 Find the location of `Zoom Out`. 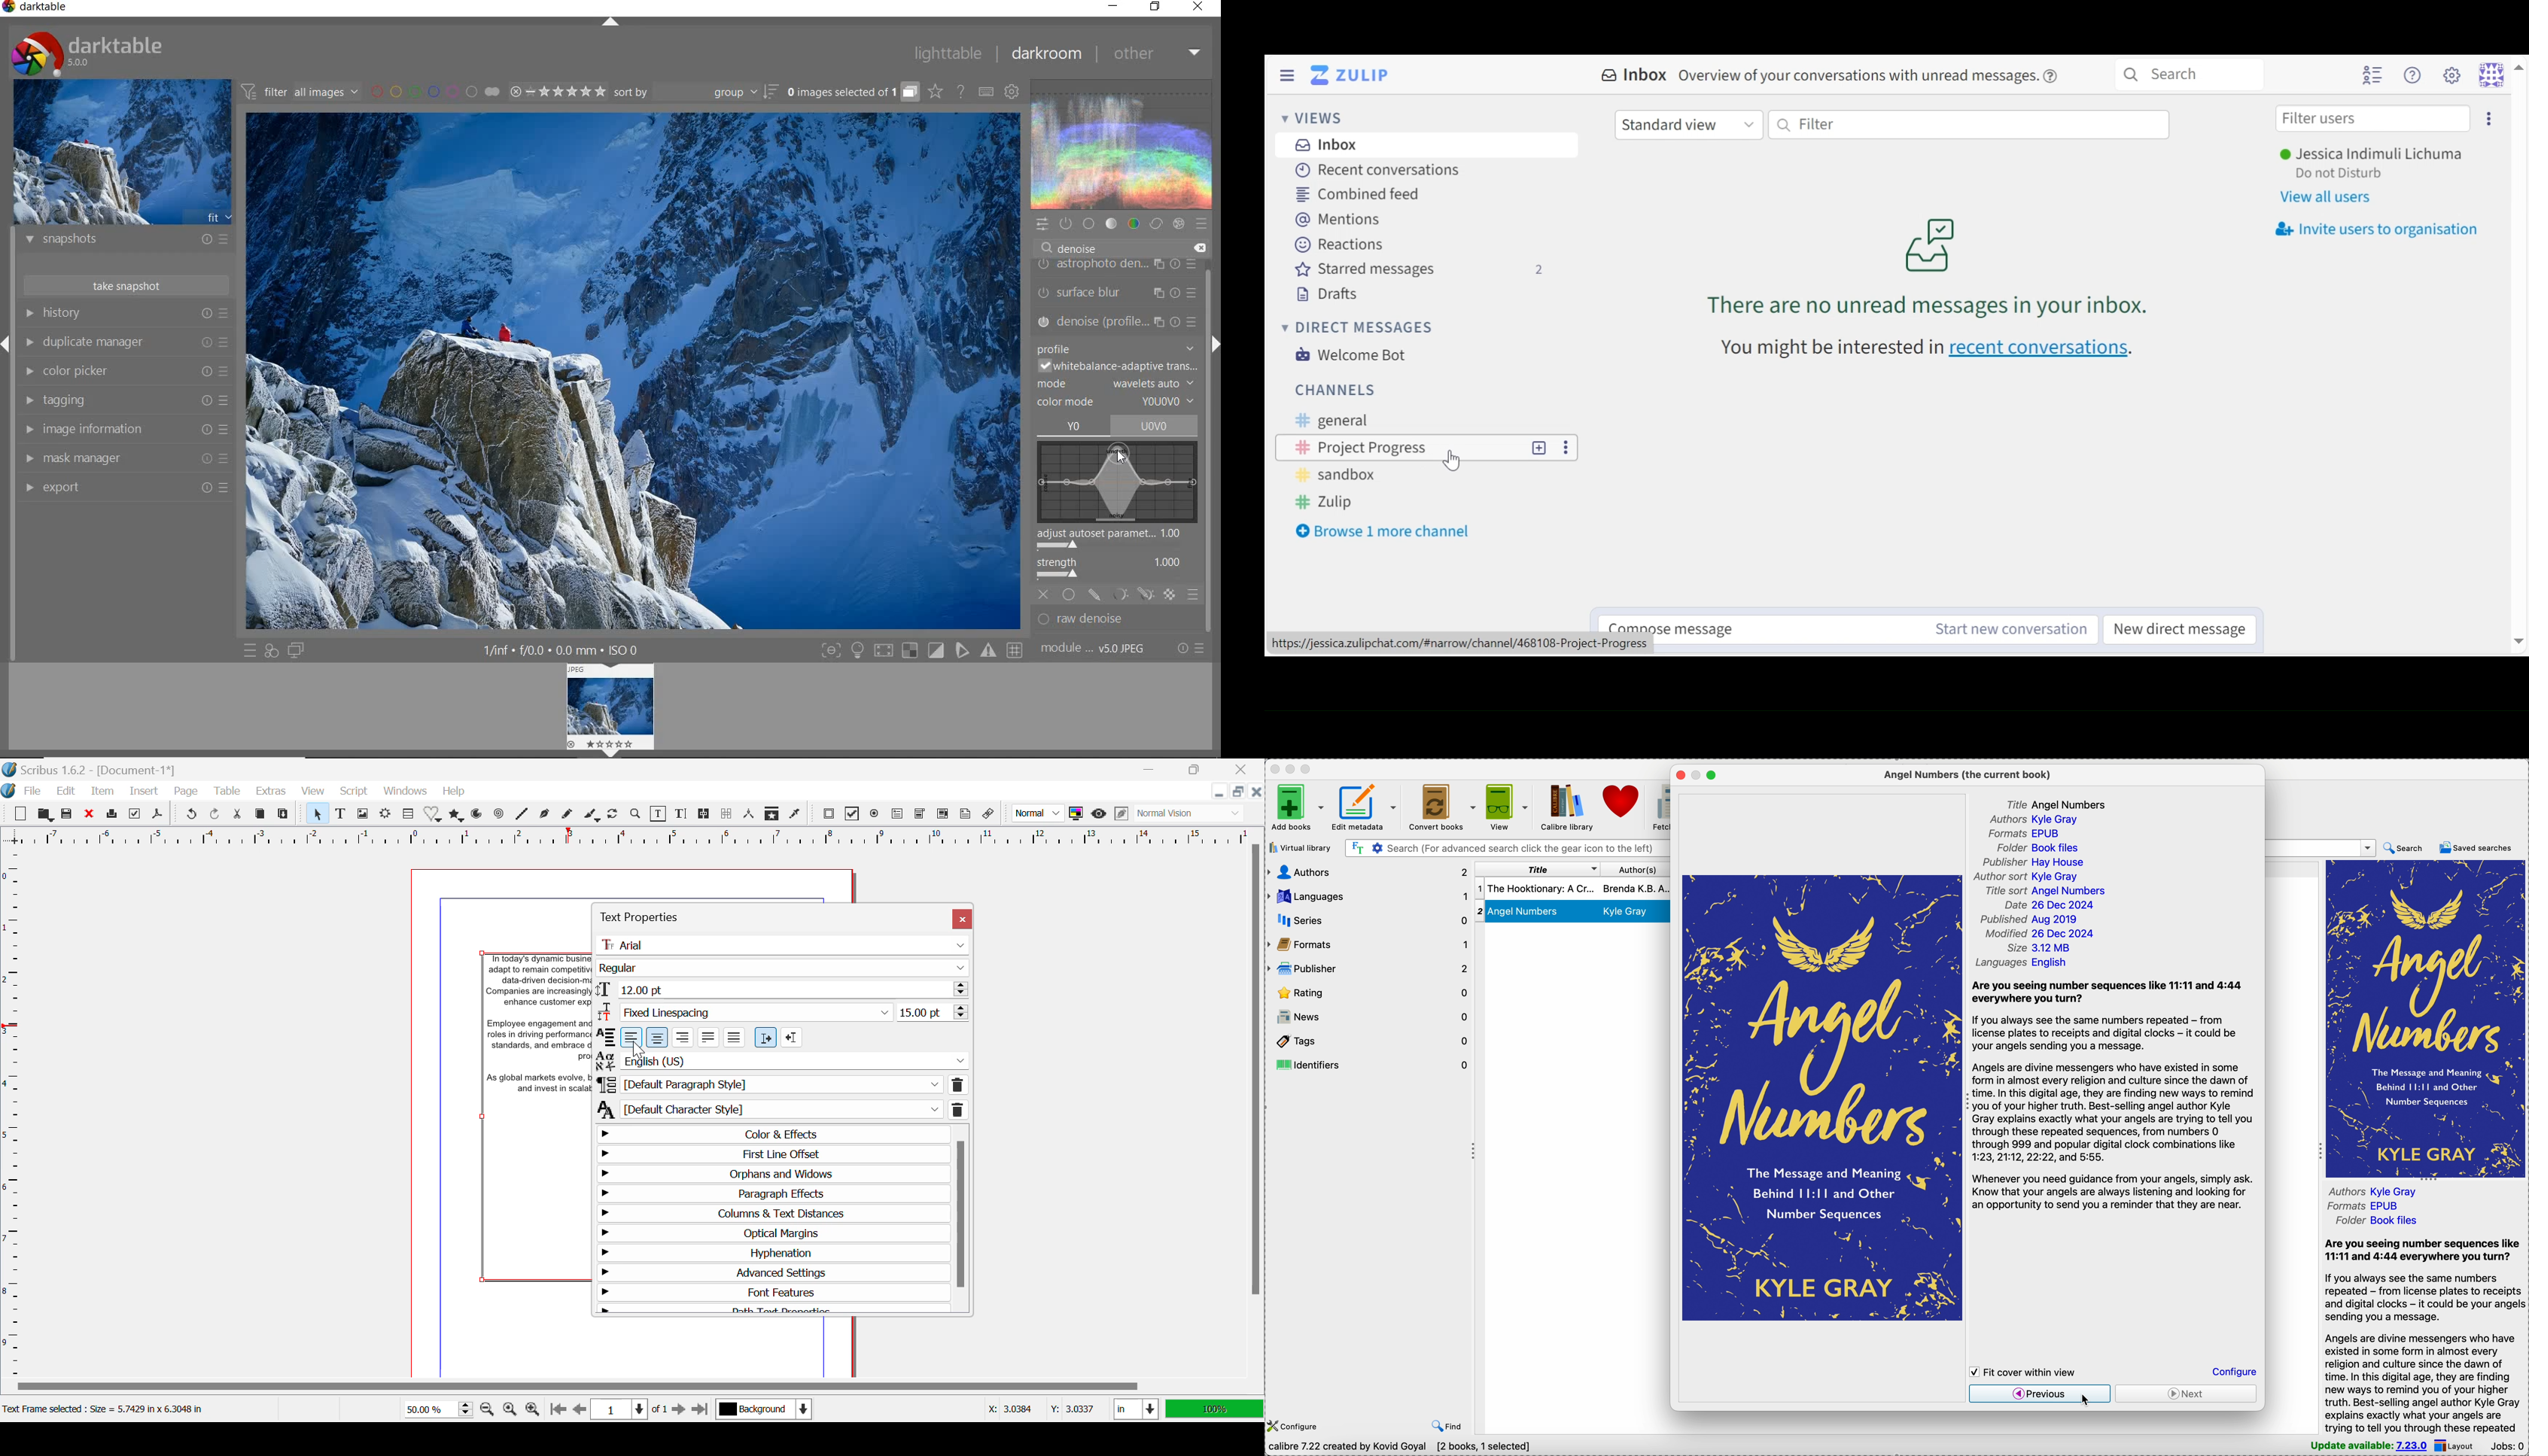

Zoom Out is located at coordinates (487, 1408).